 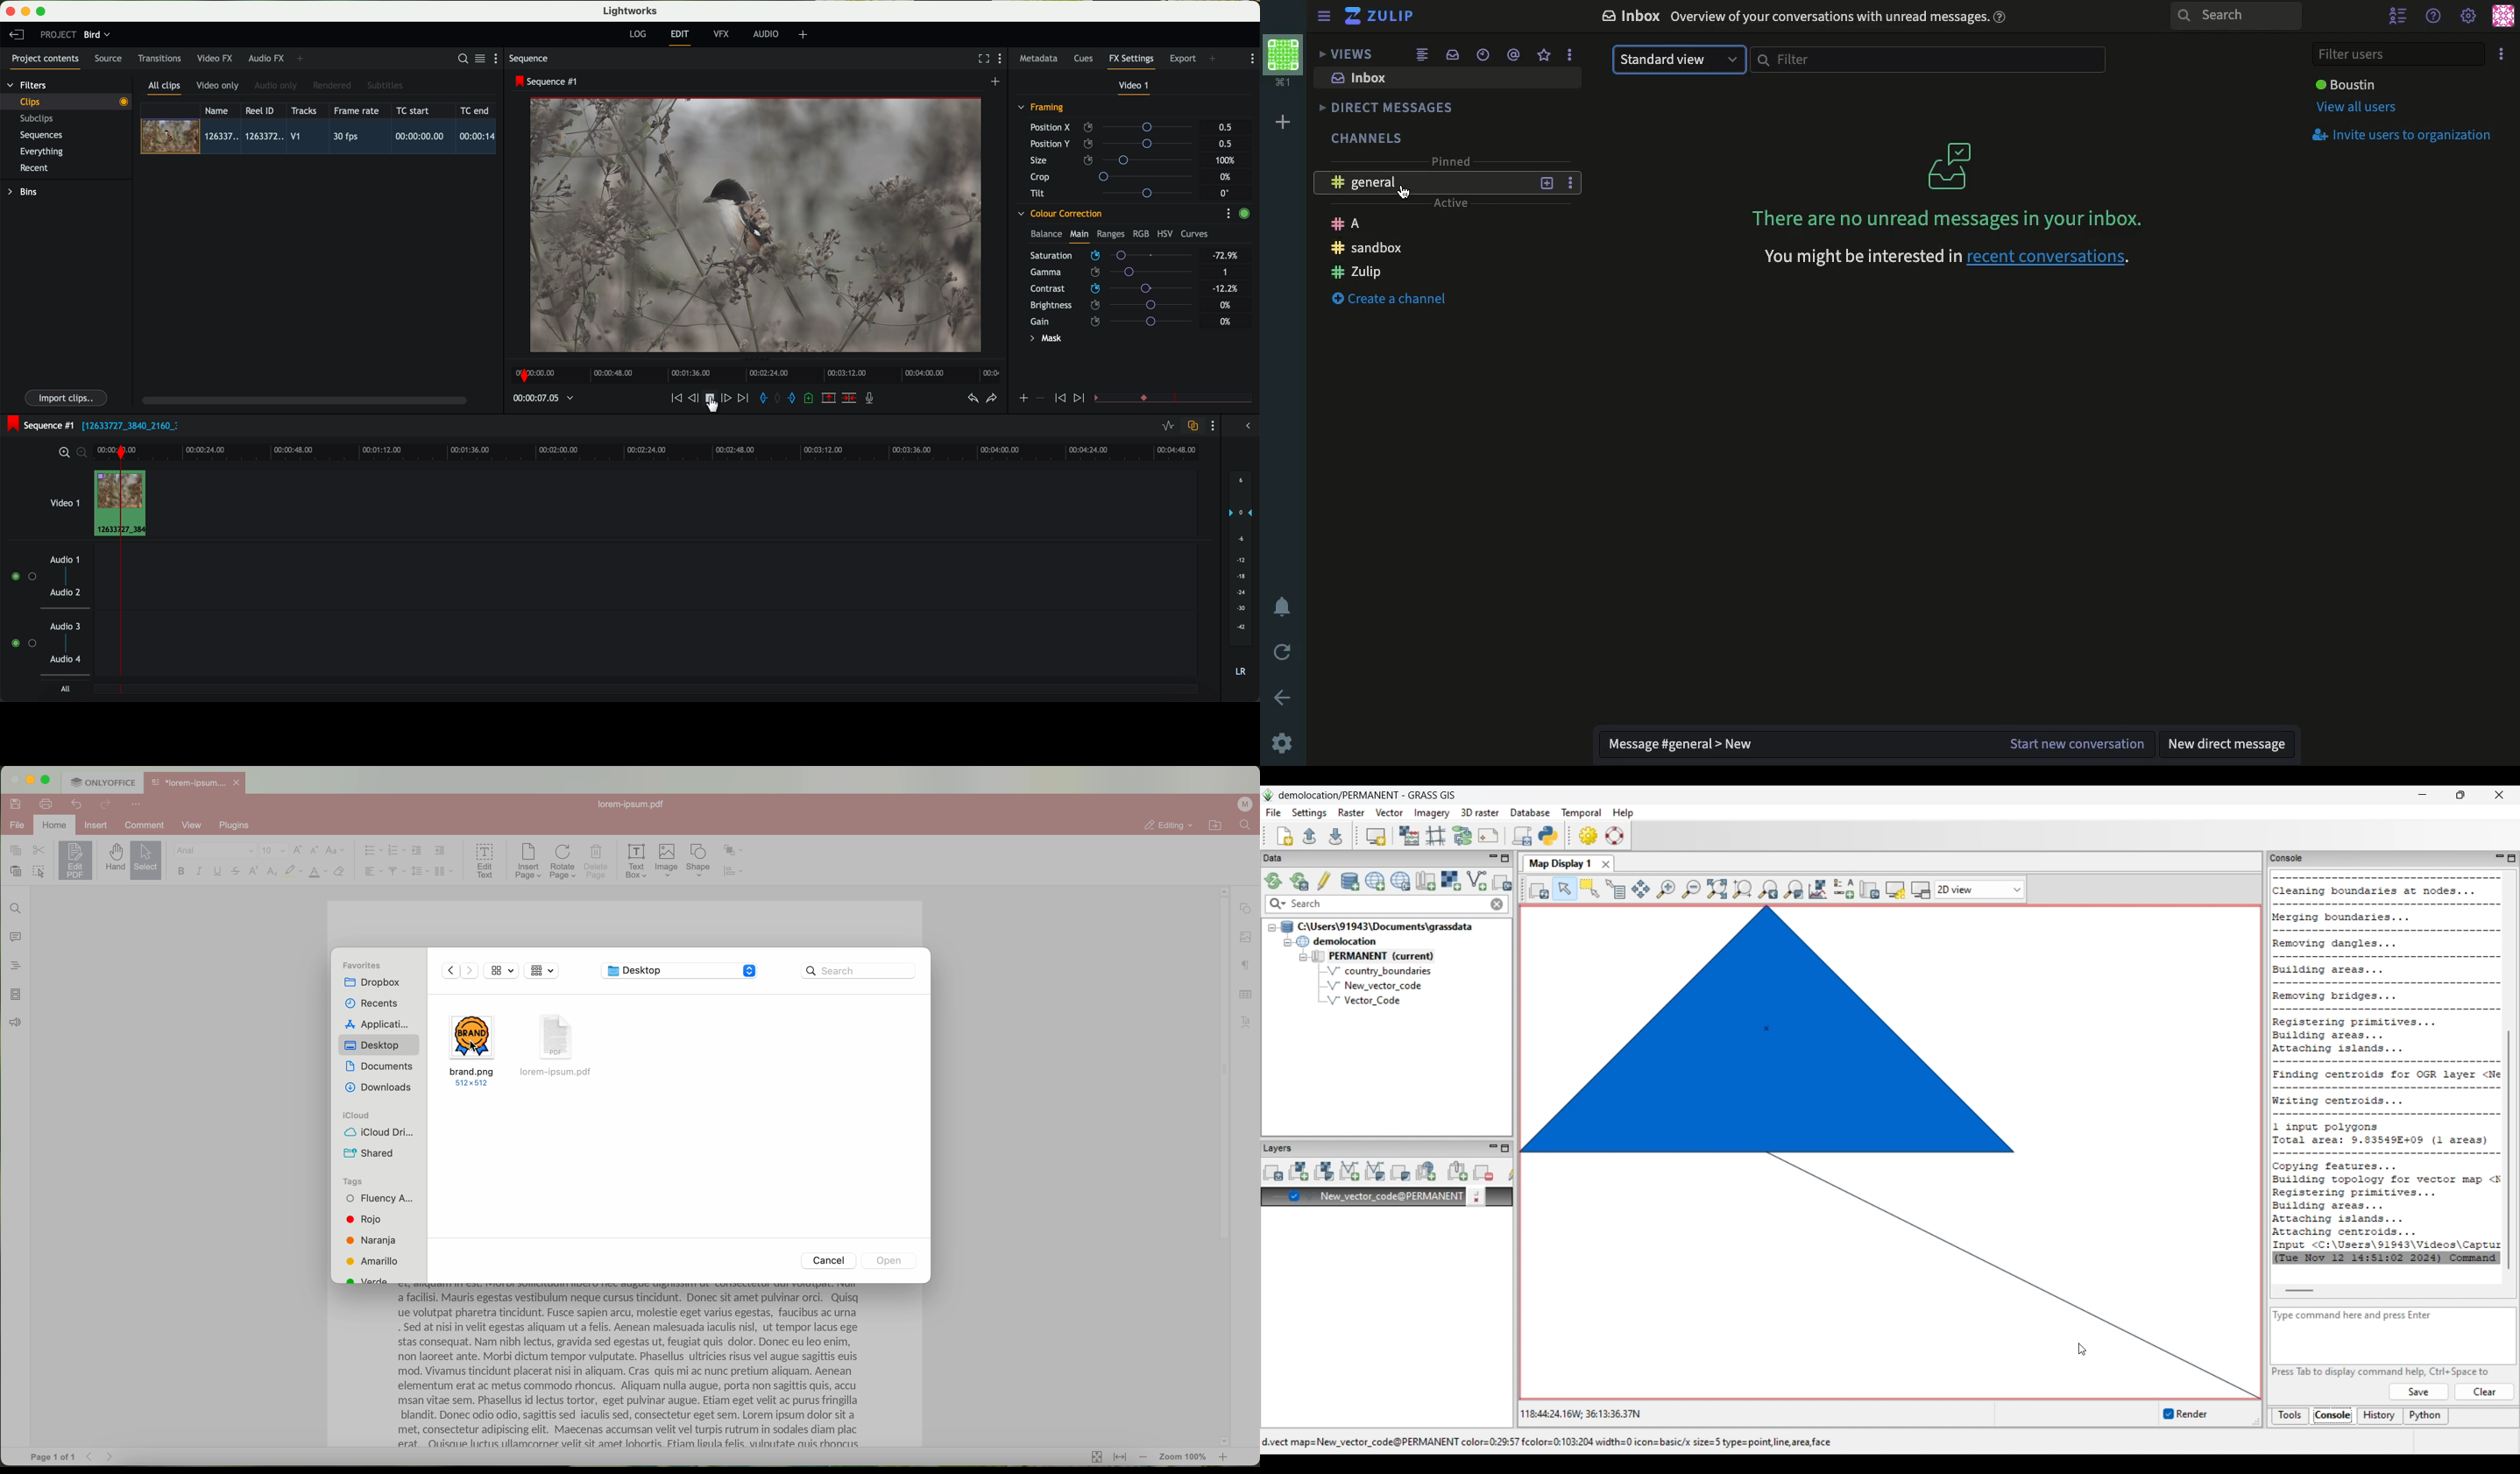 I want to click on Filter users, so click(x=2399, y=53).